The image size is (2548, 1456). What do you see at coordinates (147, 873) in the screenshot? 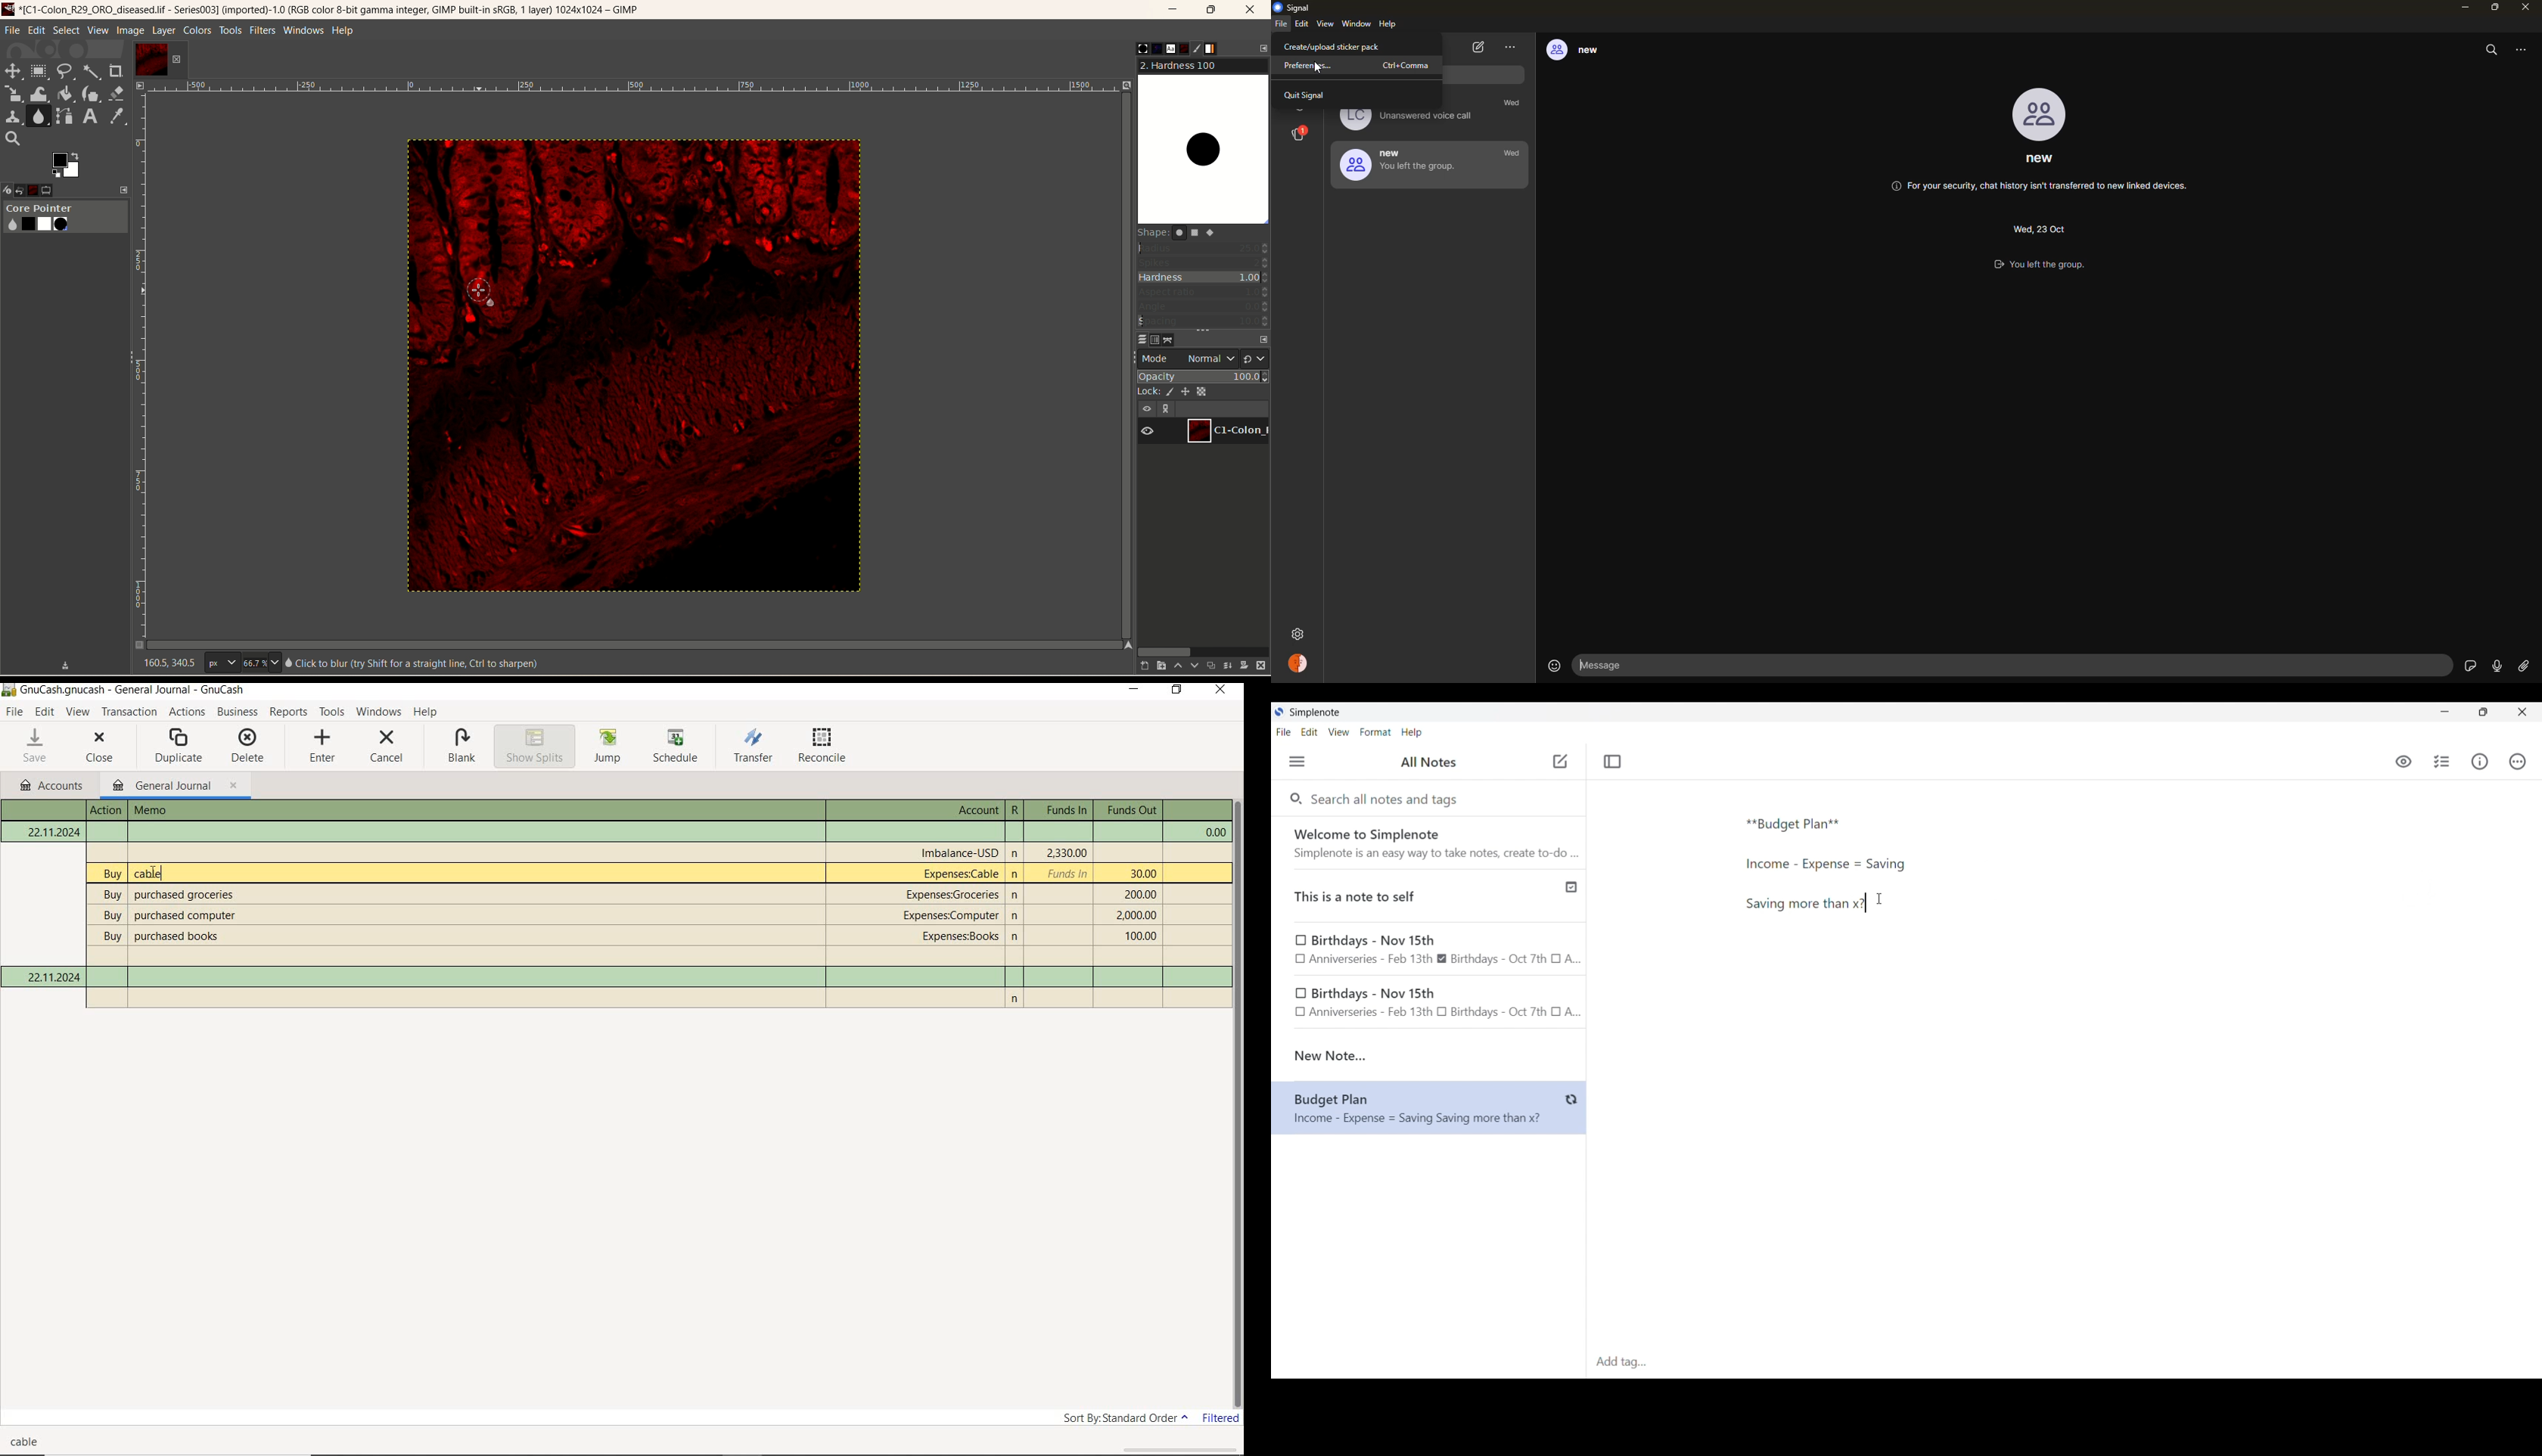
I see `typed memo` at bounding box center [147, 873].